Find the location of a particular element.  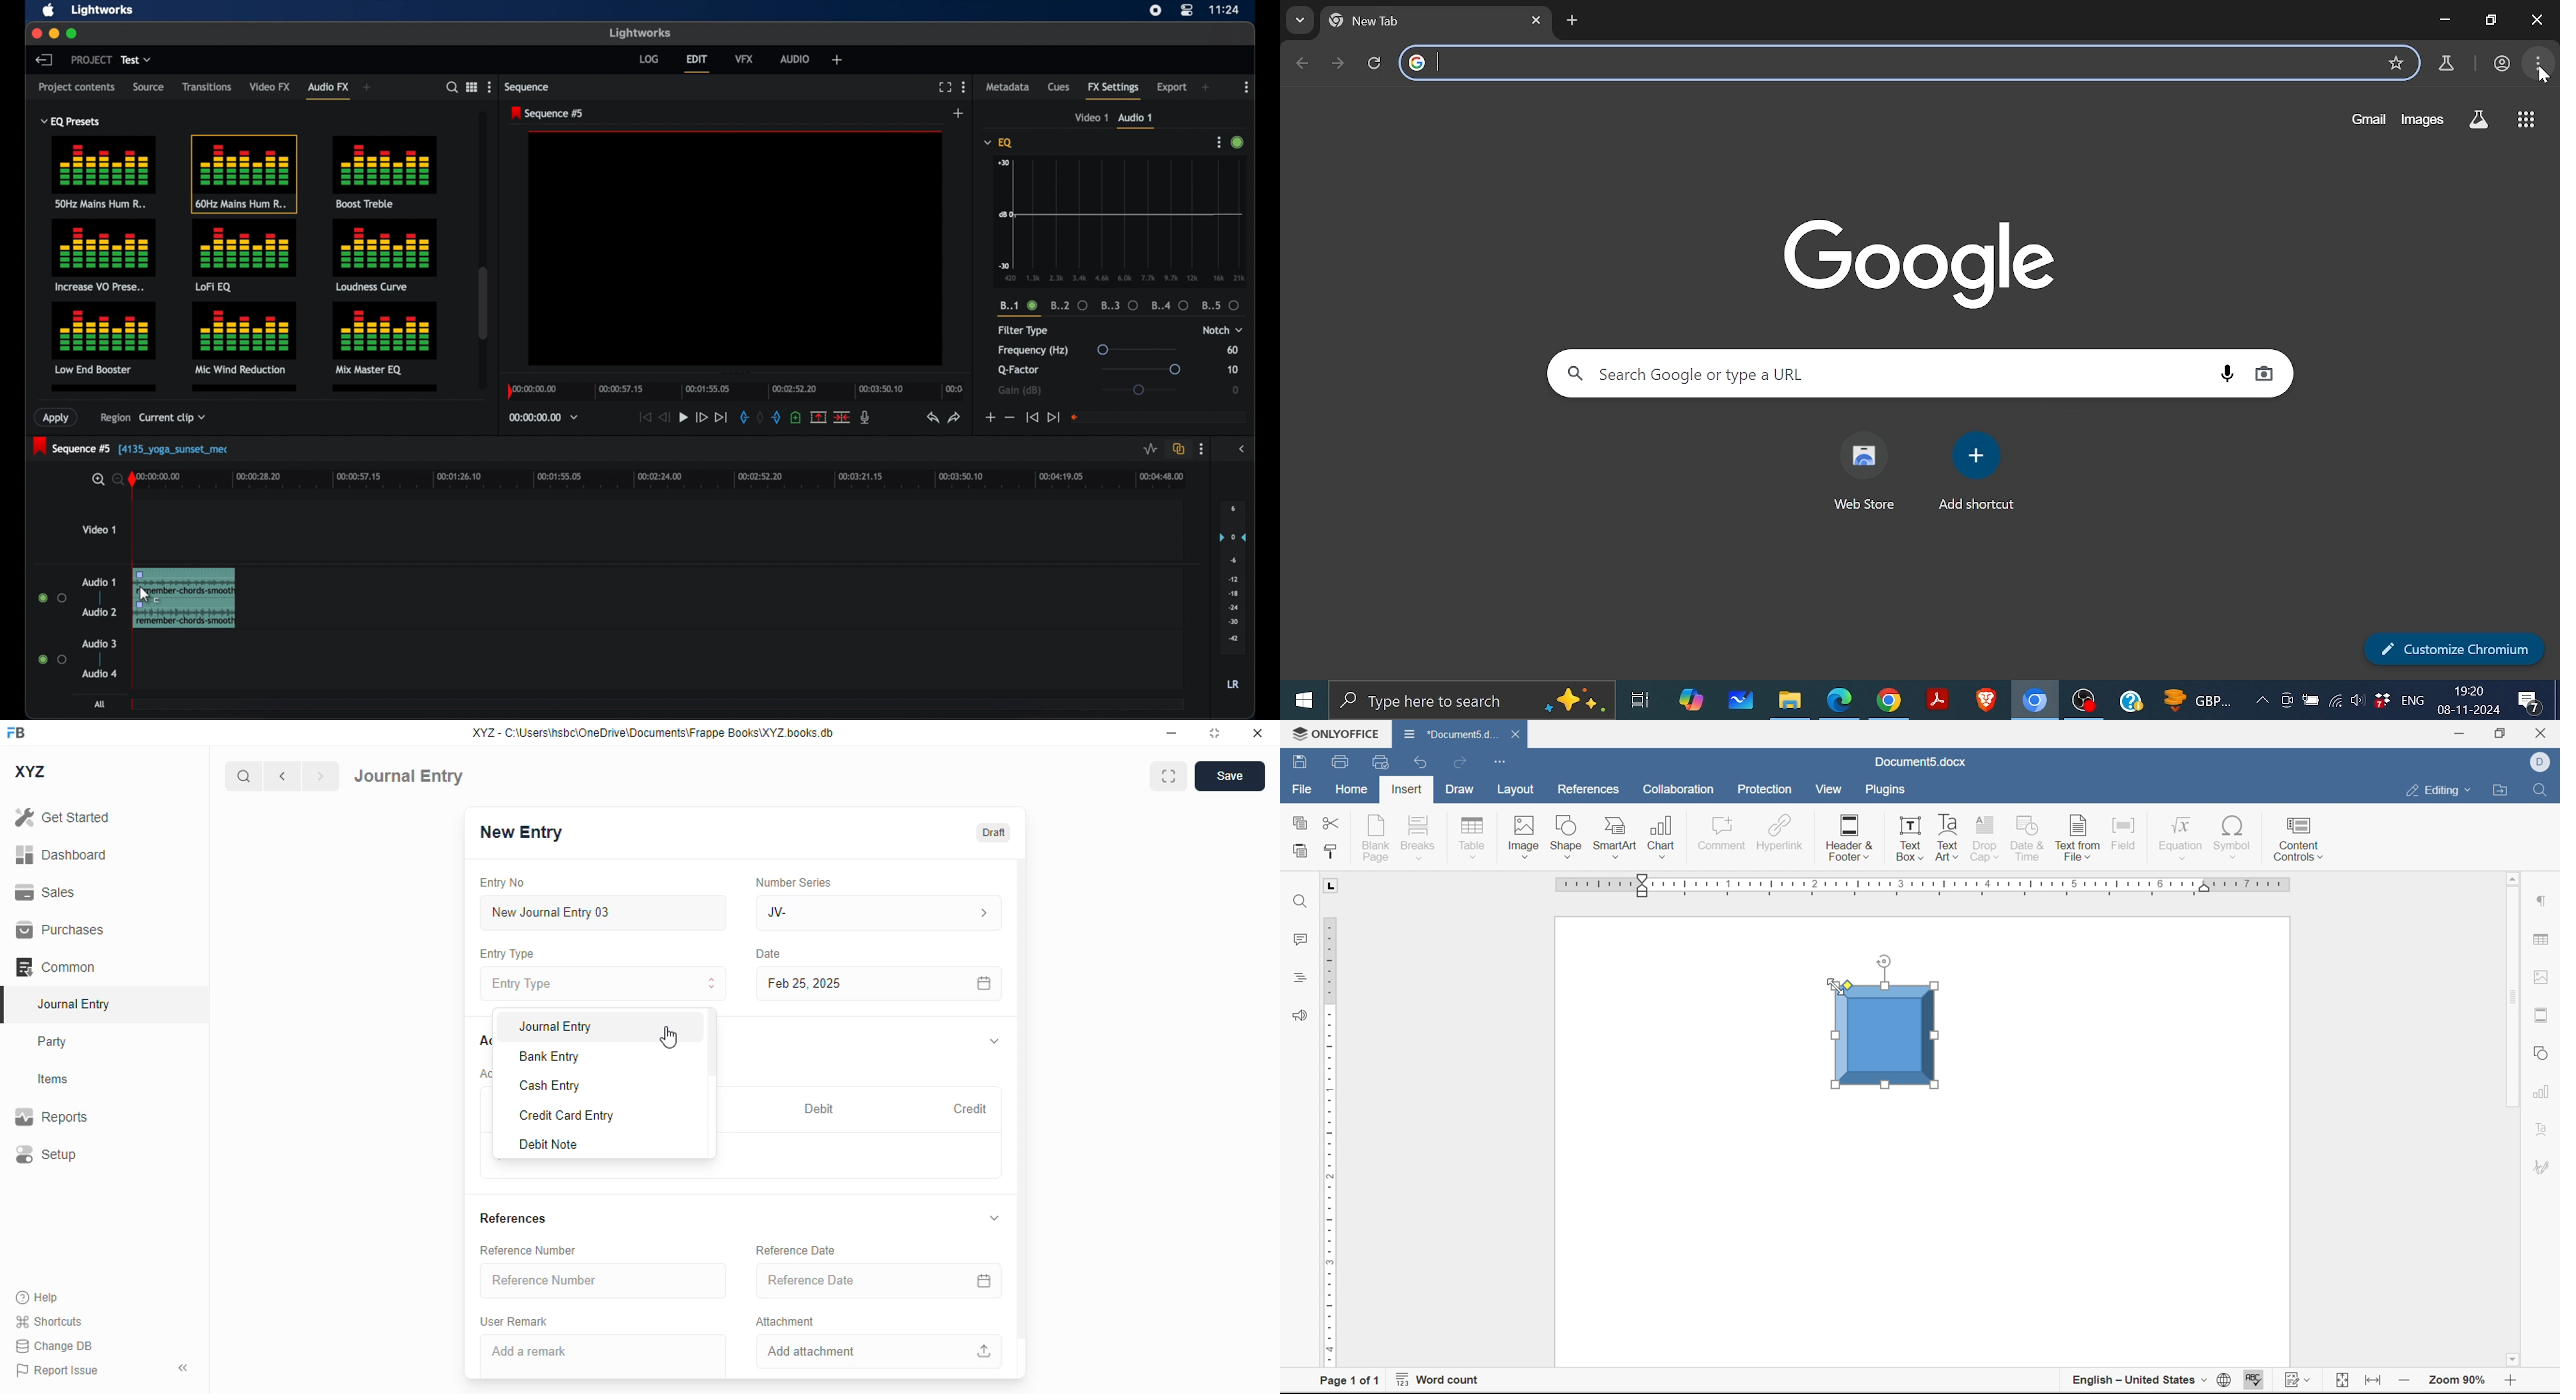

symbol is located at coordinates (2231, 839).